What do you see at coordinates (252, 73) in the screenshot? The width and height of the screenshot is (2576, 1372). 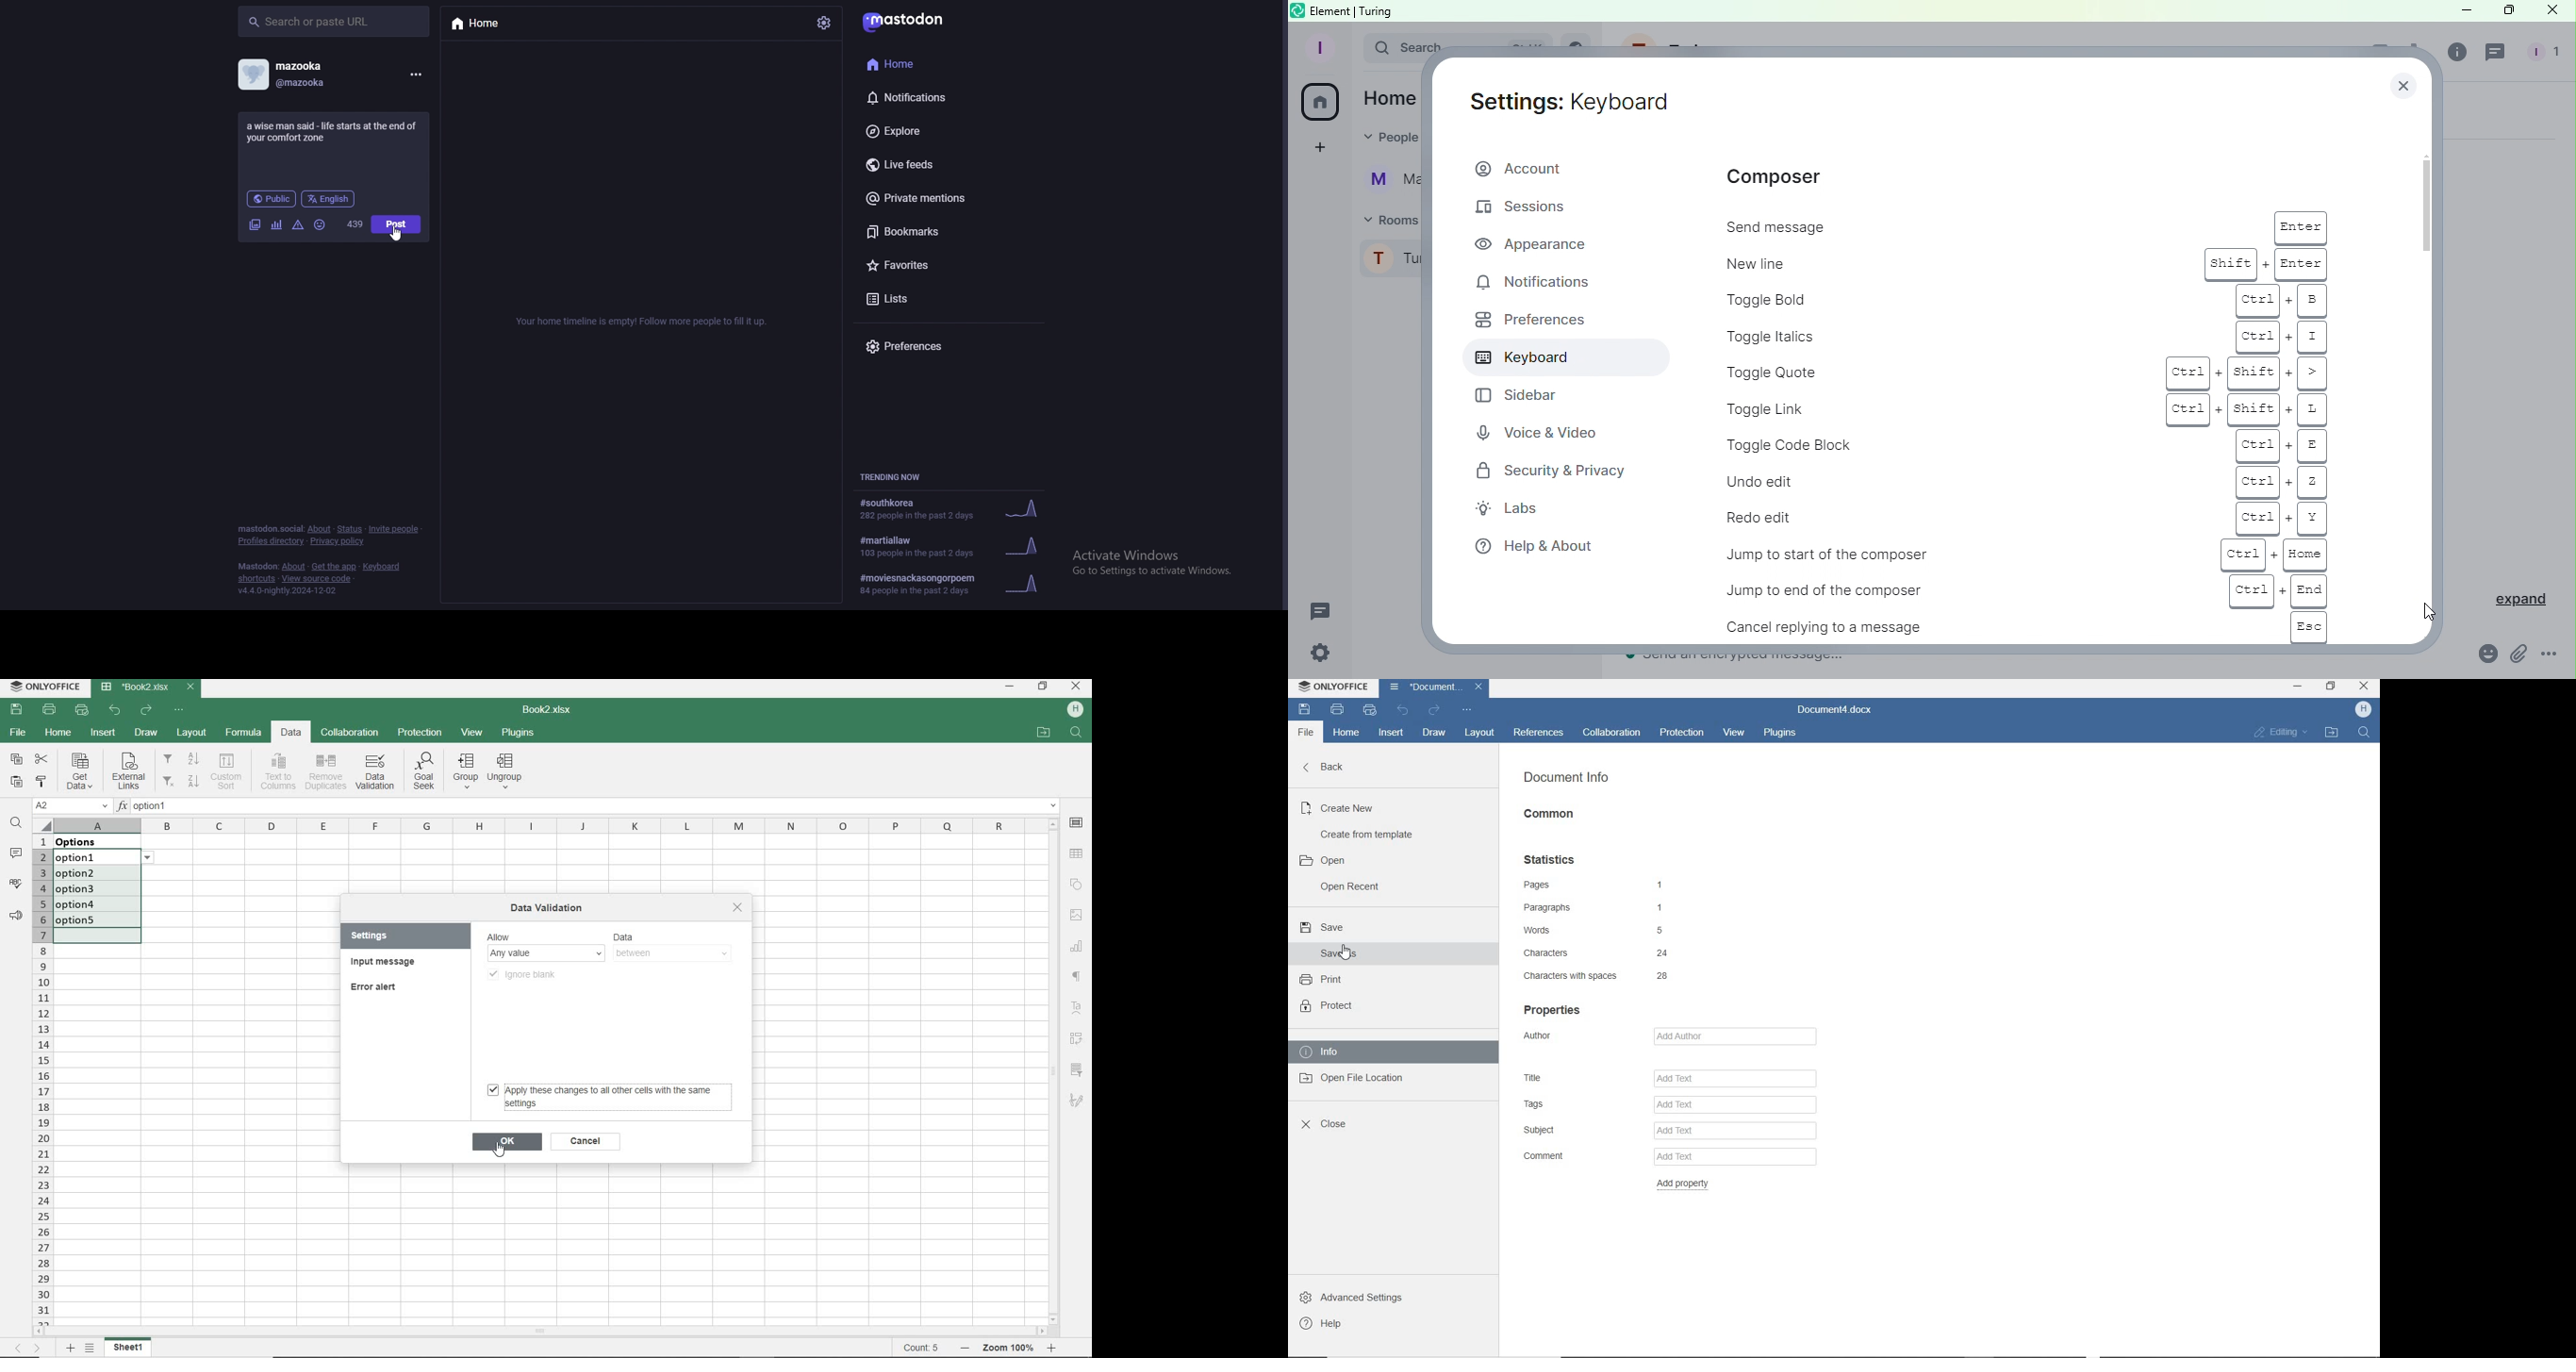 I see `profile picture` at bounding box center [252, 73].